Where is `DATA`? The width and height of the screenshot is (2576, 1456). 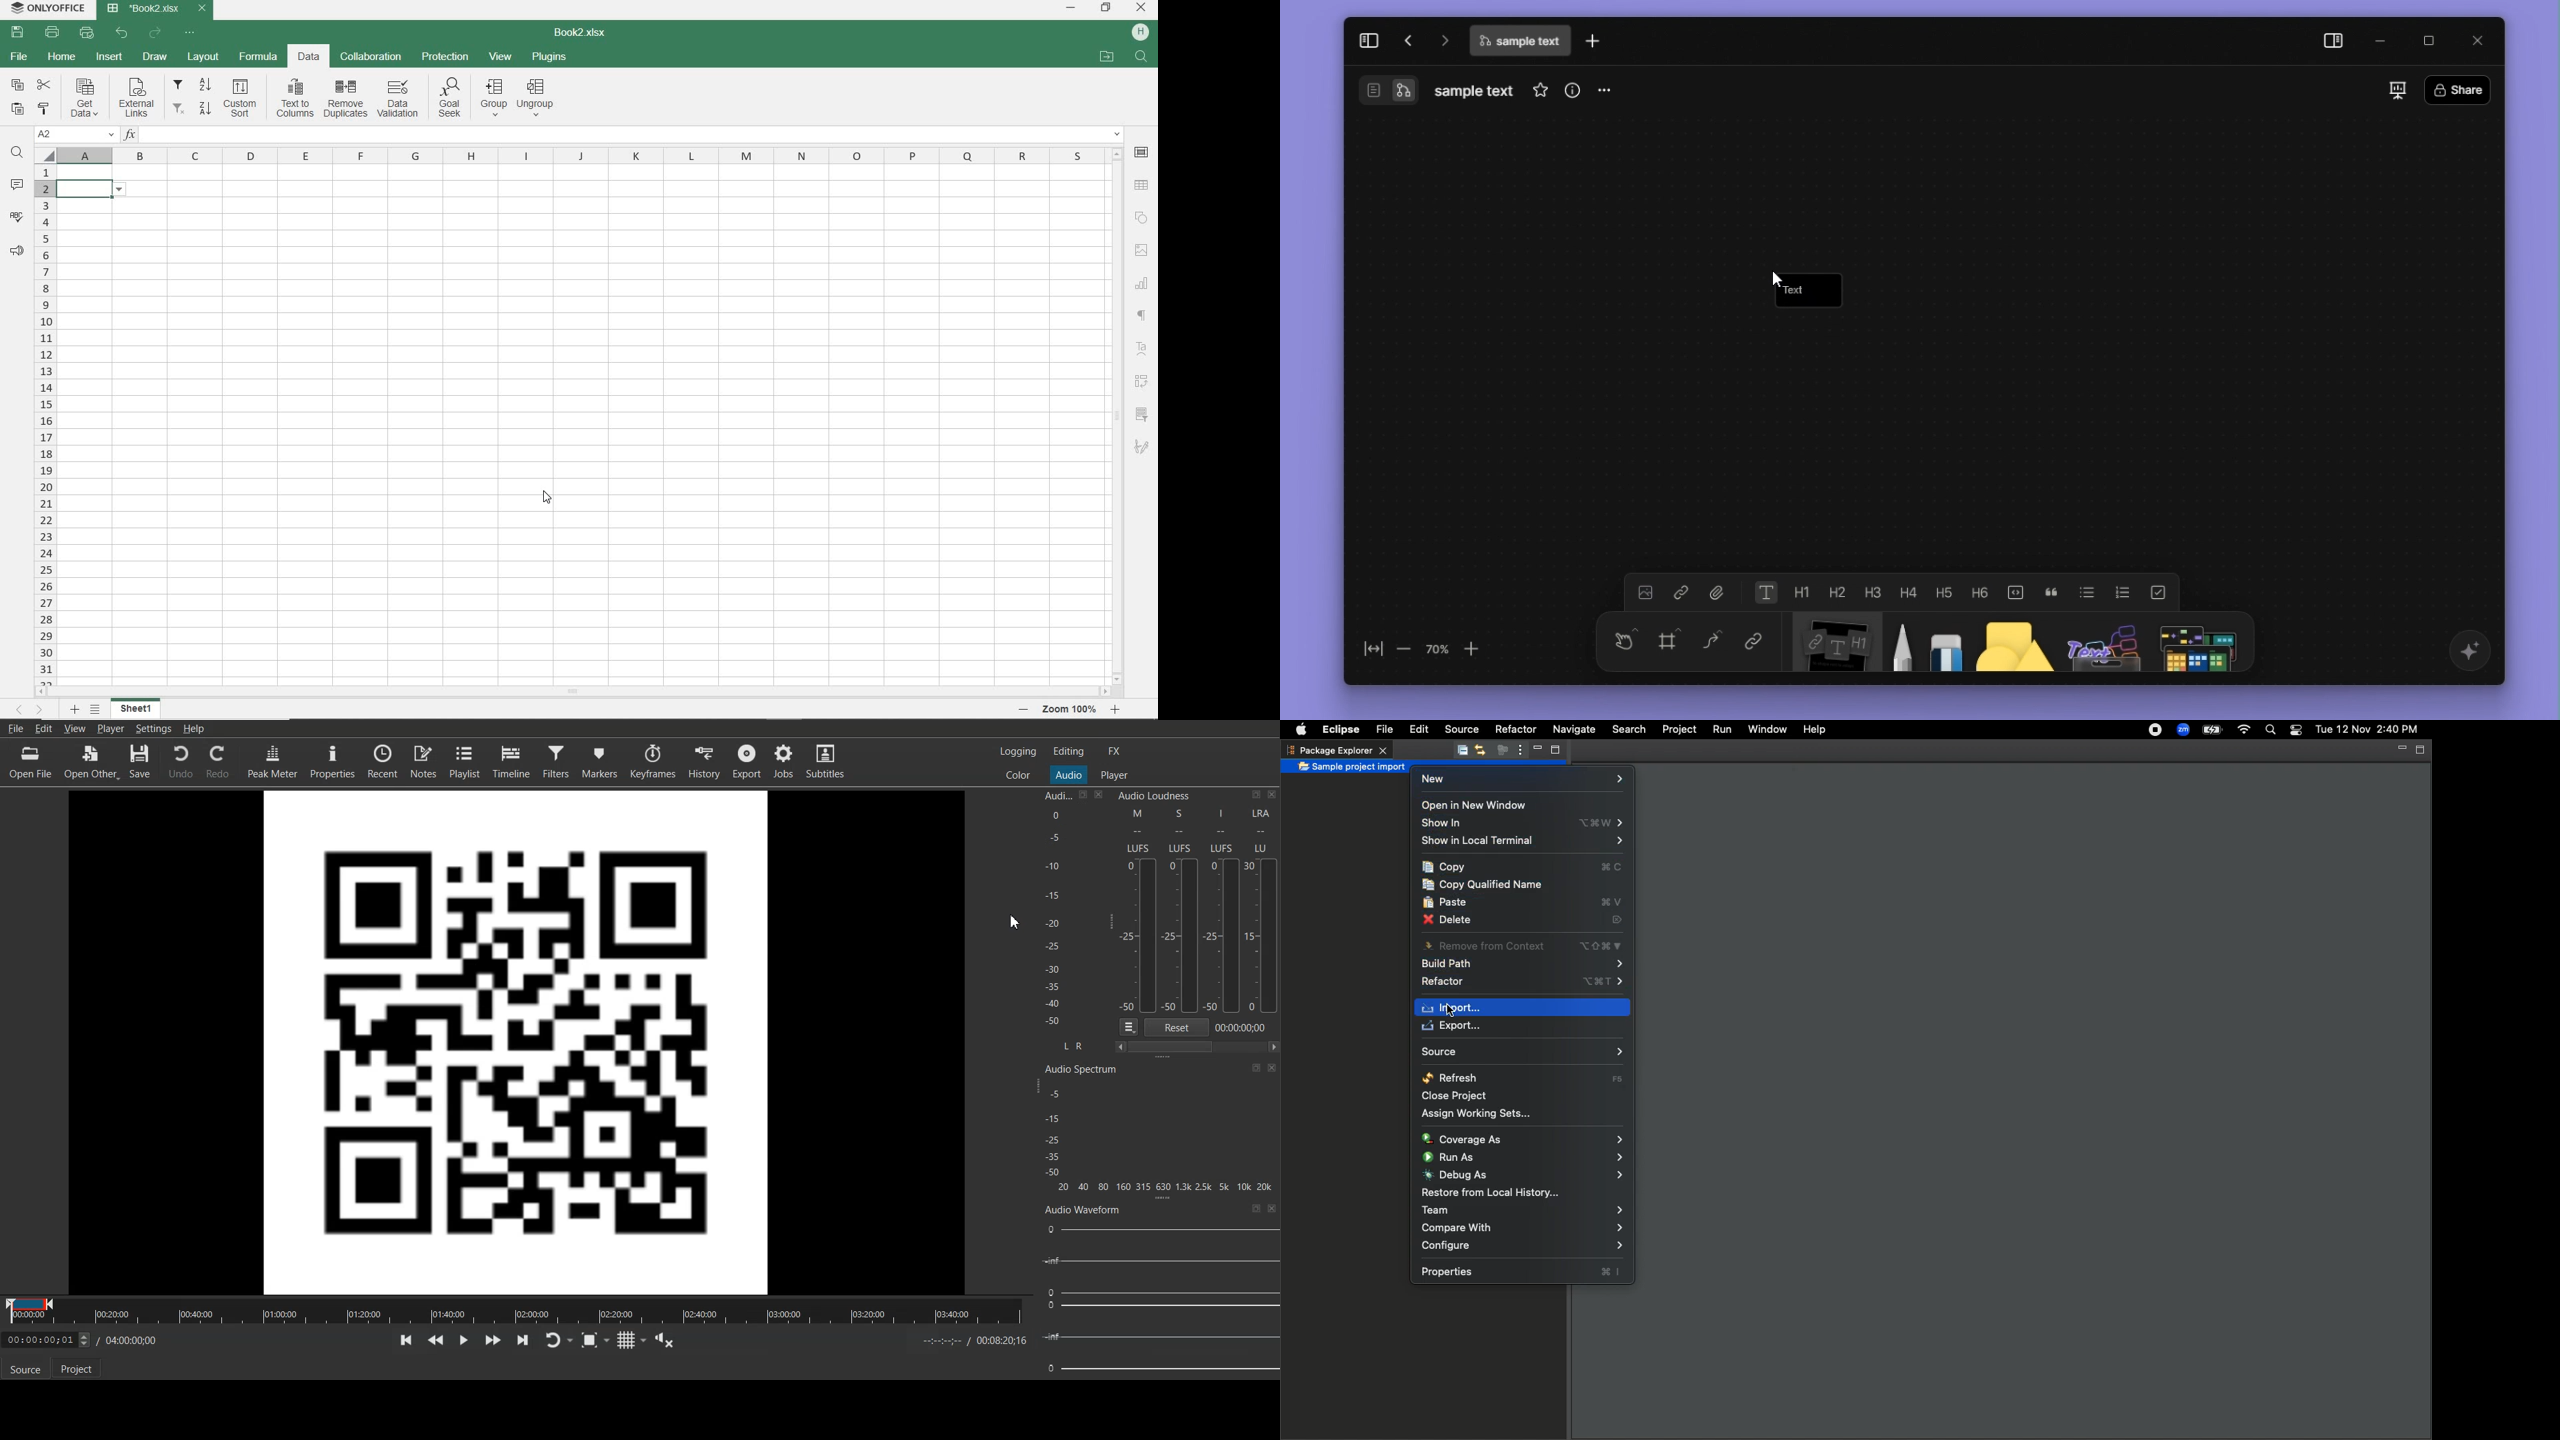 DATA is located at coordinates (308, 56).